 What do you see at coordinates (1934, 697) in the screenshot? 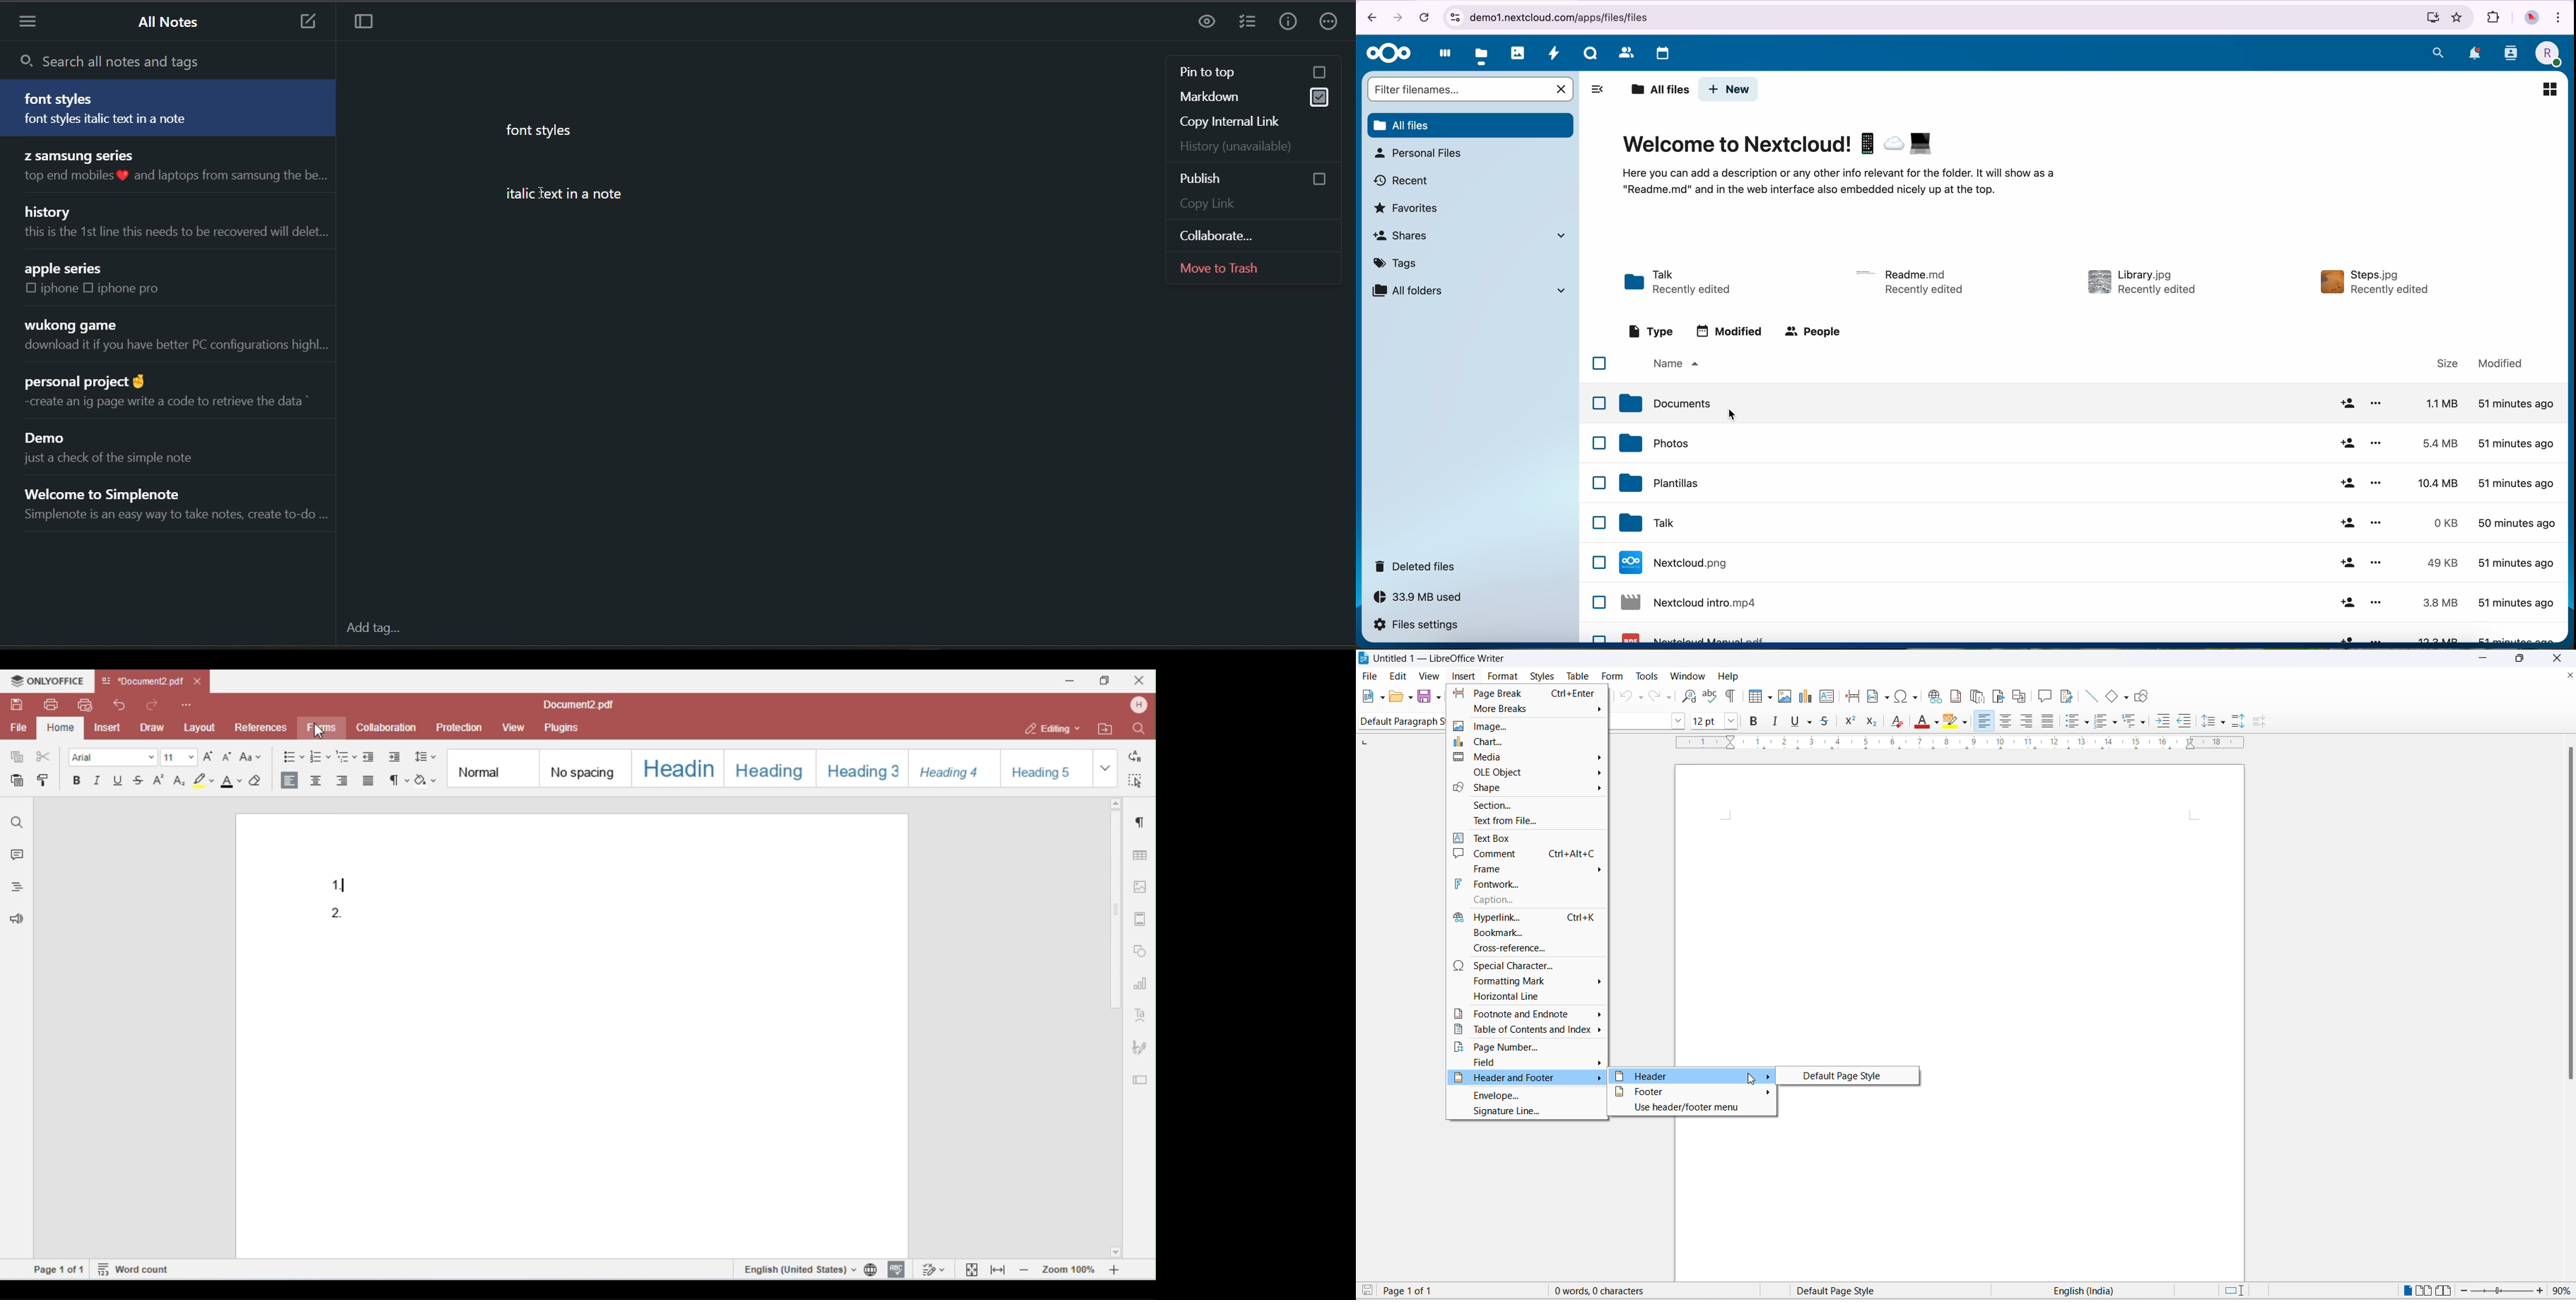
I see `insert hyperlink` at bounding box center [1934, 697].